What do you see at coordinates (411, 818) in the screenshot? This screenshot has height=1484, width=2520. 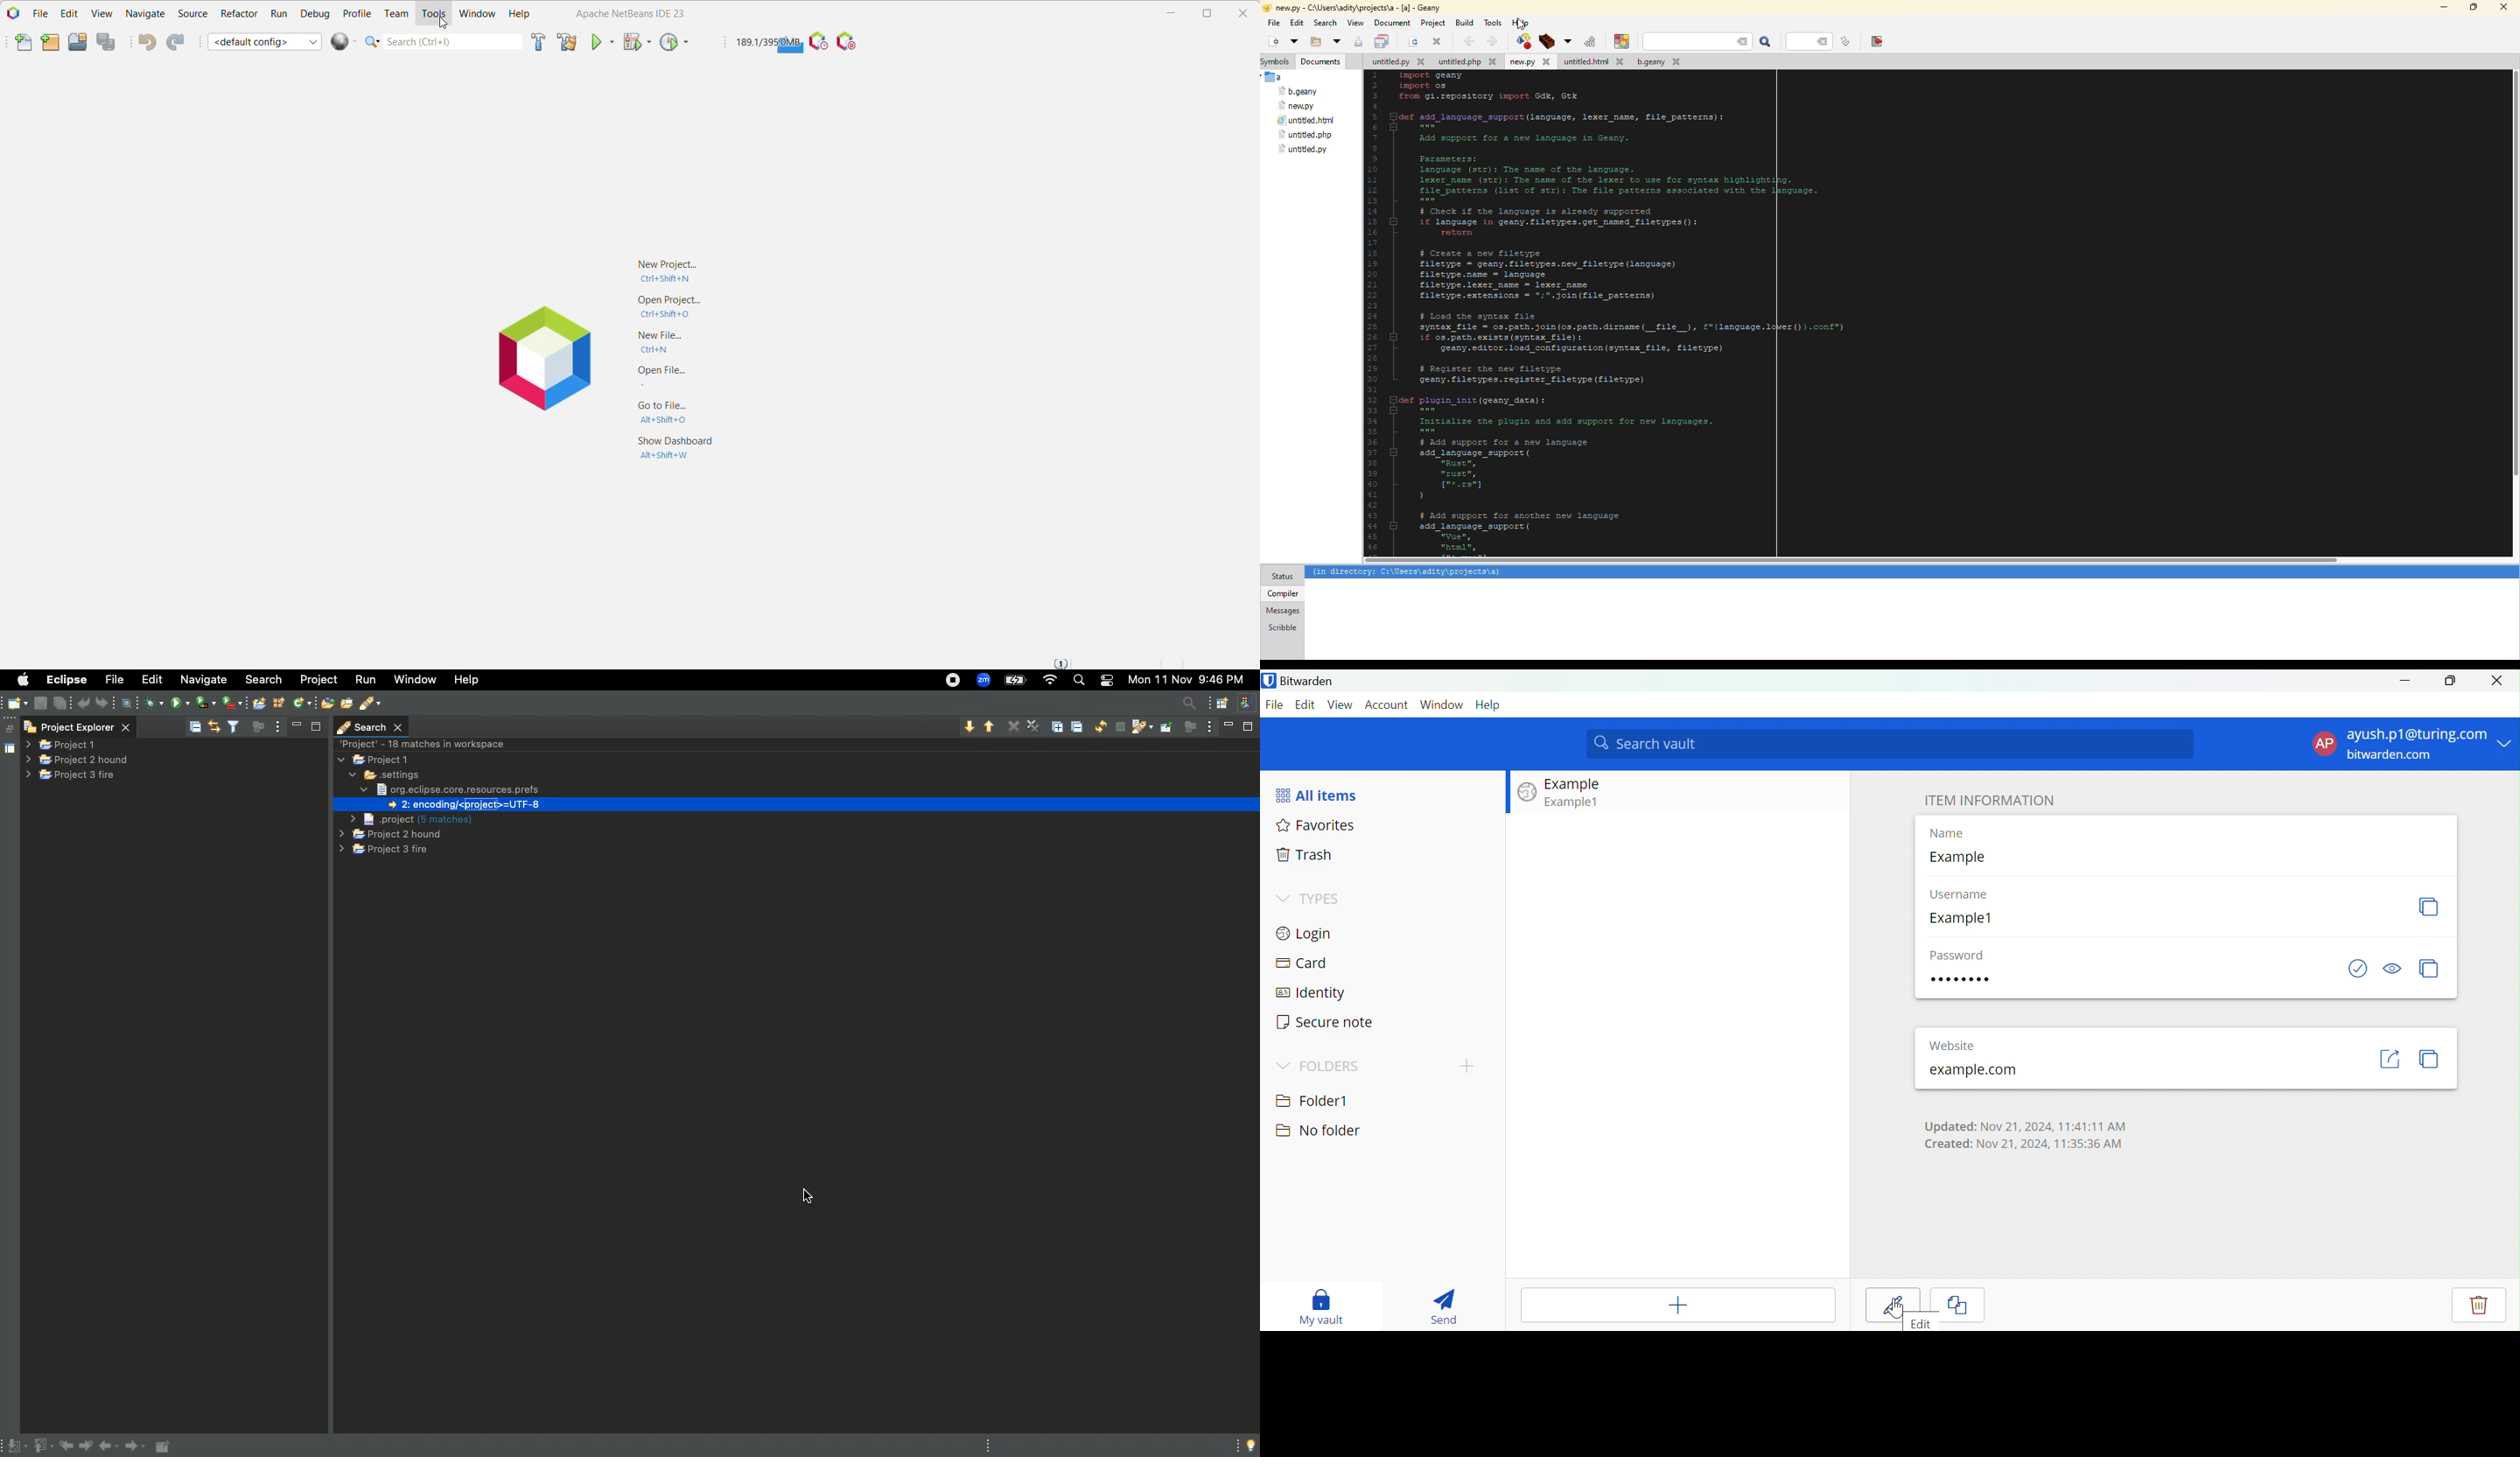 I see `Project (5 matches)` at bounding box center [411, 818].